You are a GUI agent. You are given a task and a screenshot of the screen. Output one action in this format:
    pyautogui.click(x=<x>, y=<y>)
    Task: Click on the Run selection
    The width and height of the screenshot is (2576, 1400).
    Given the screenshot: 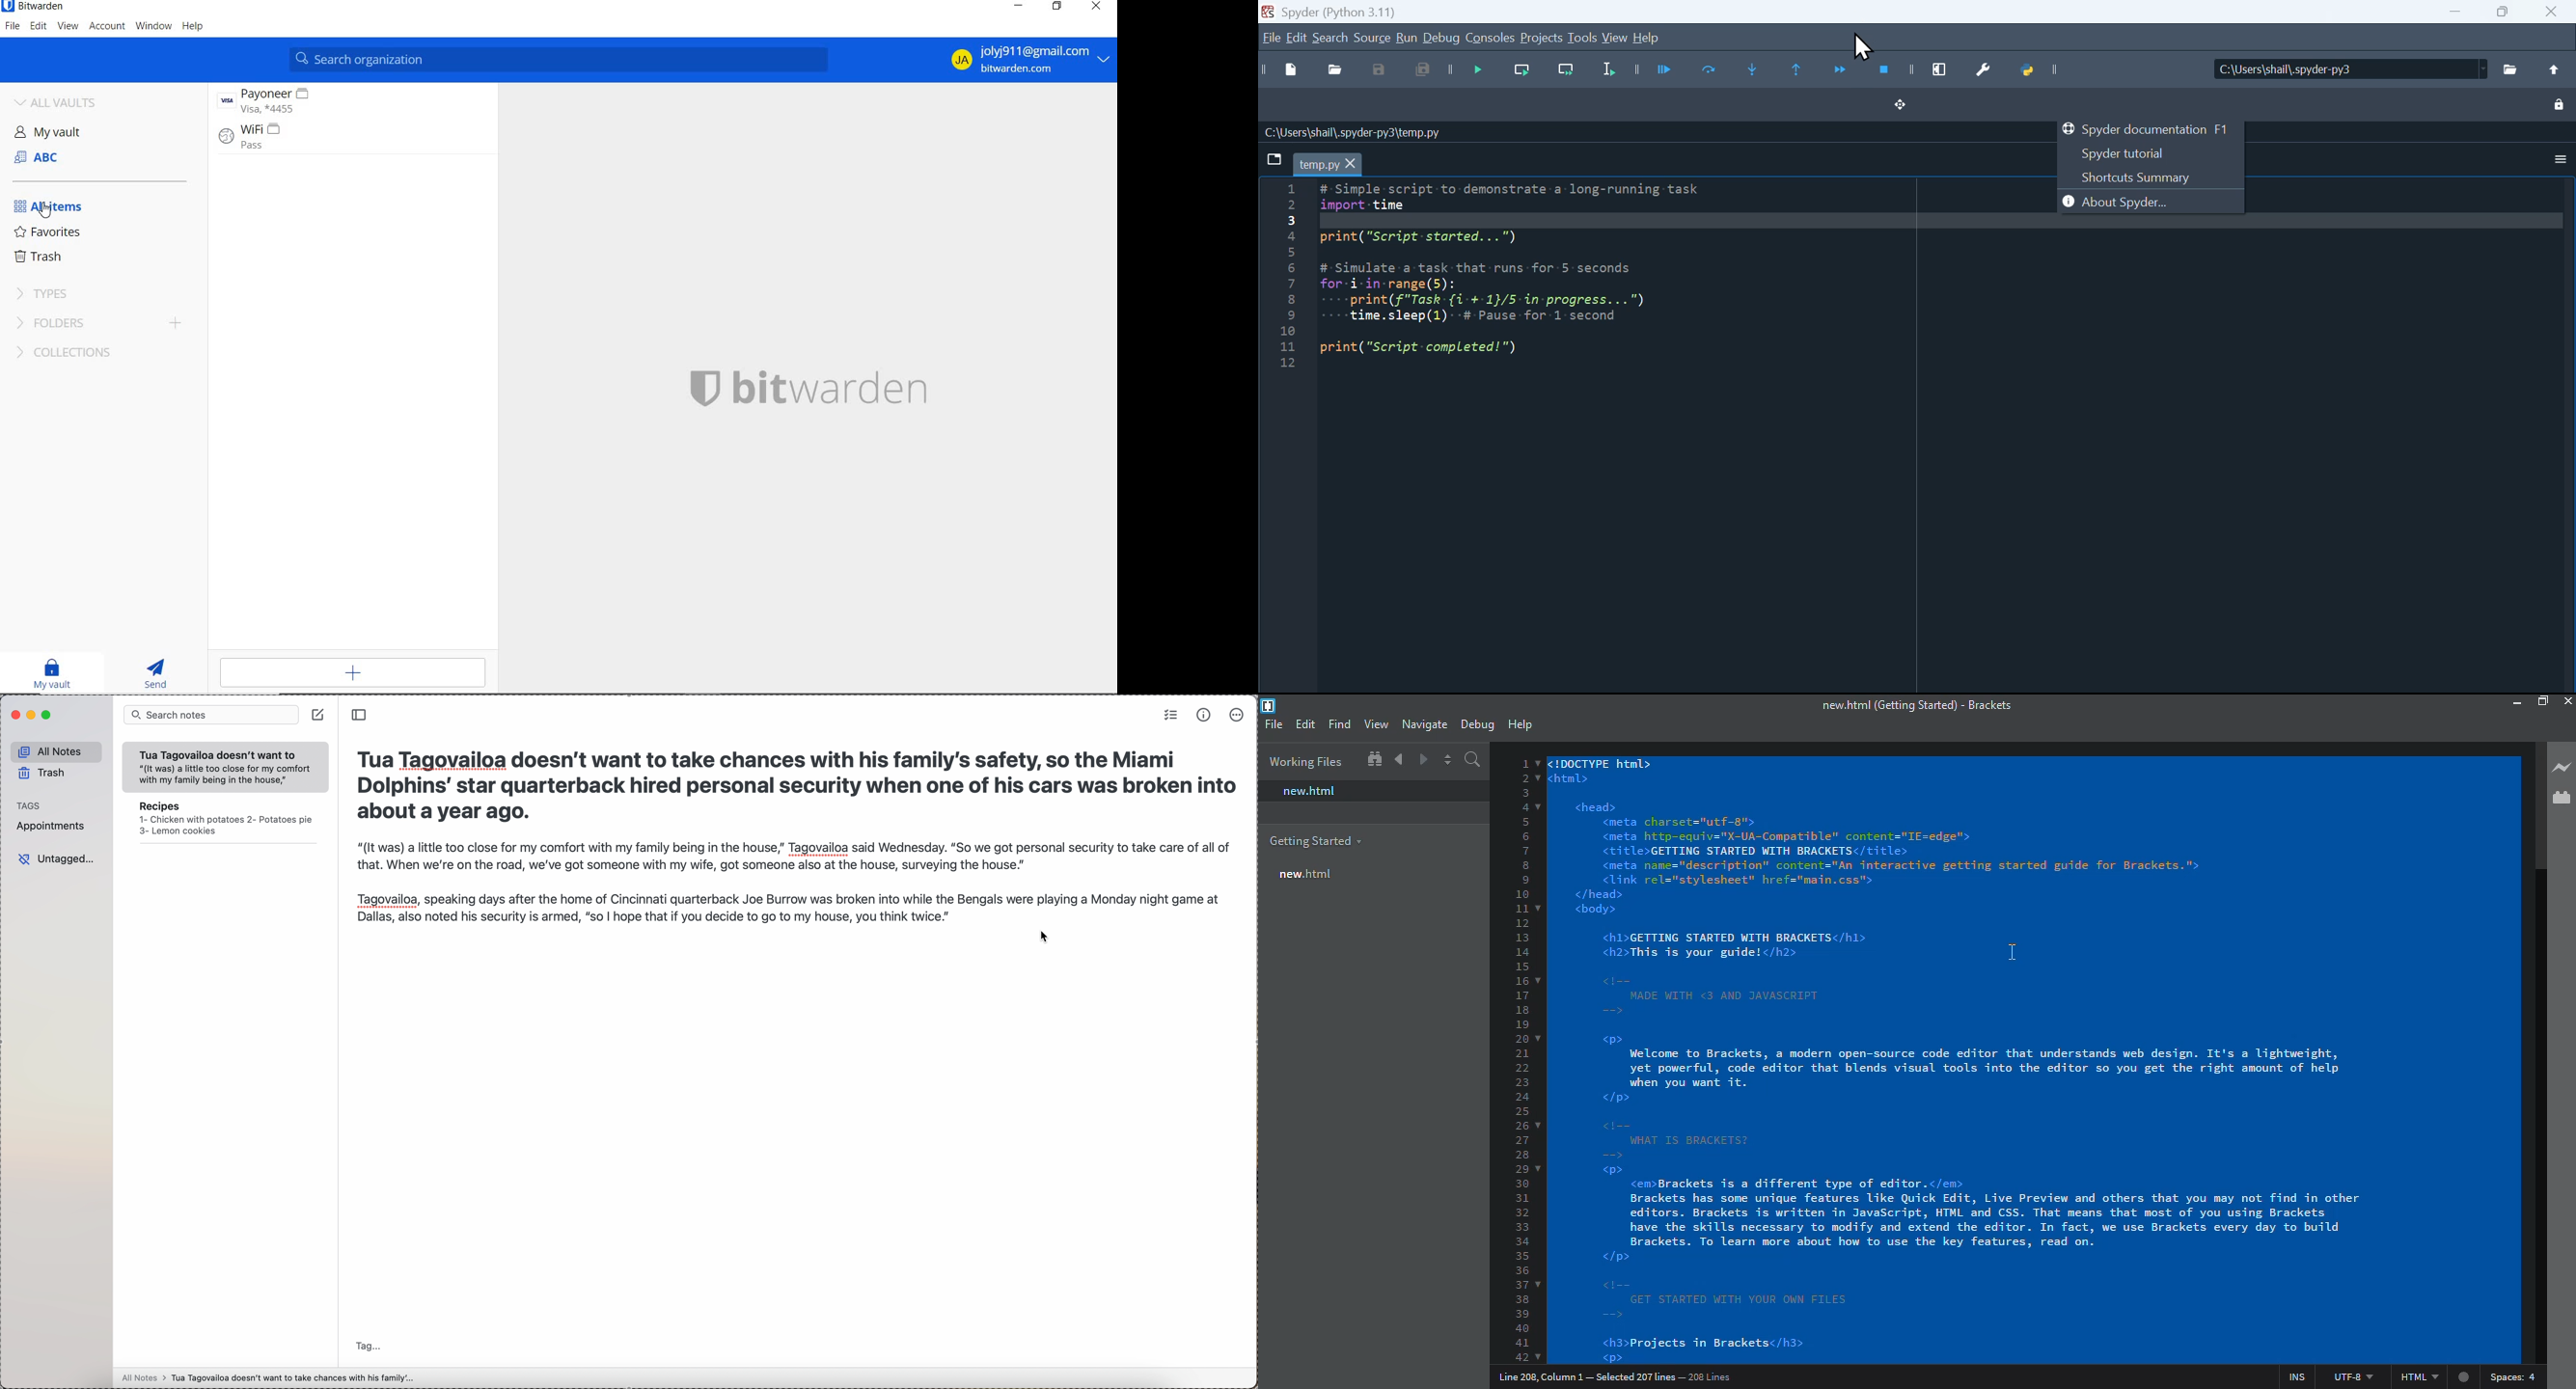 What is the action you would take?
    pyautogui.click(x=1612, y=71)
    